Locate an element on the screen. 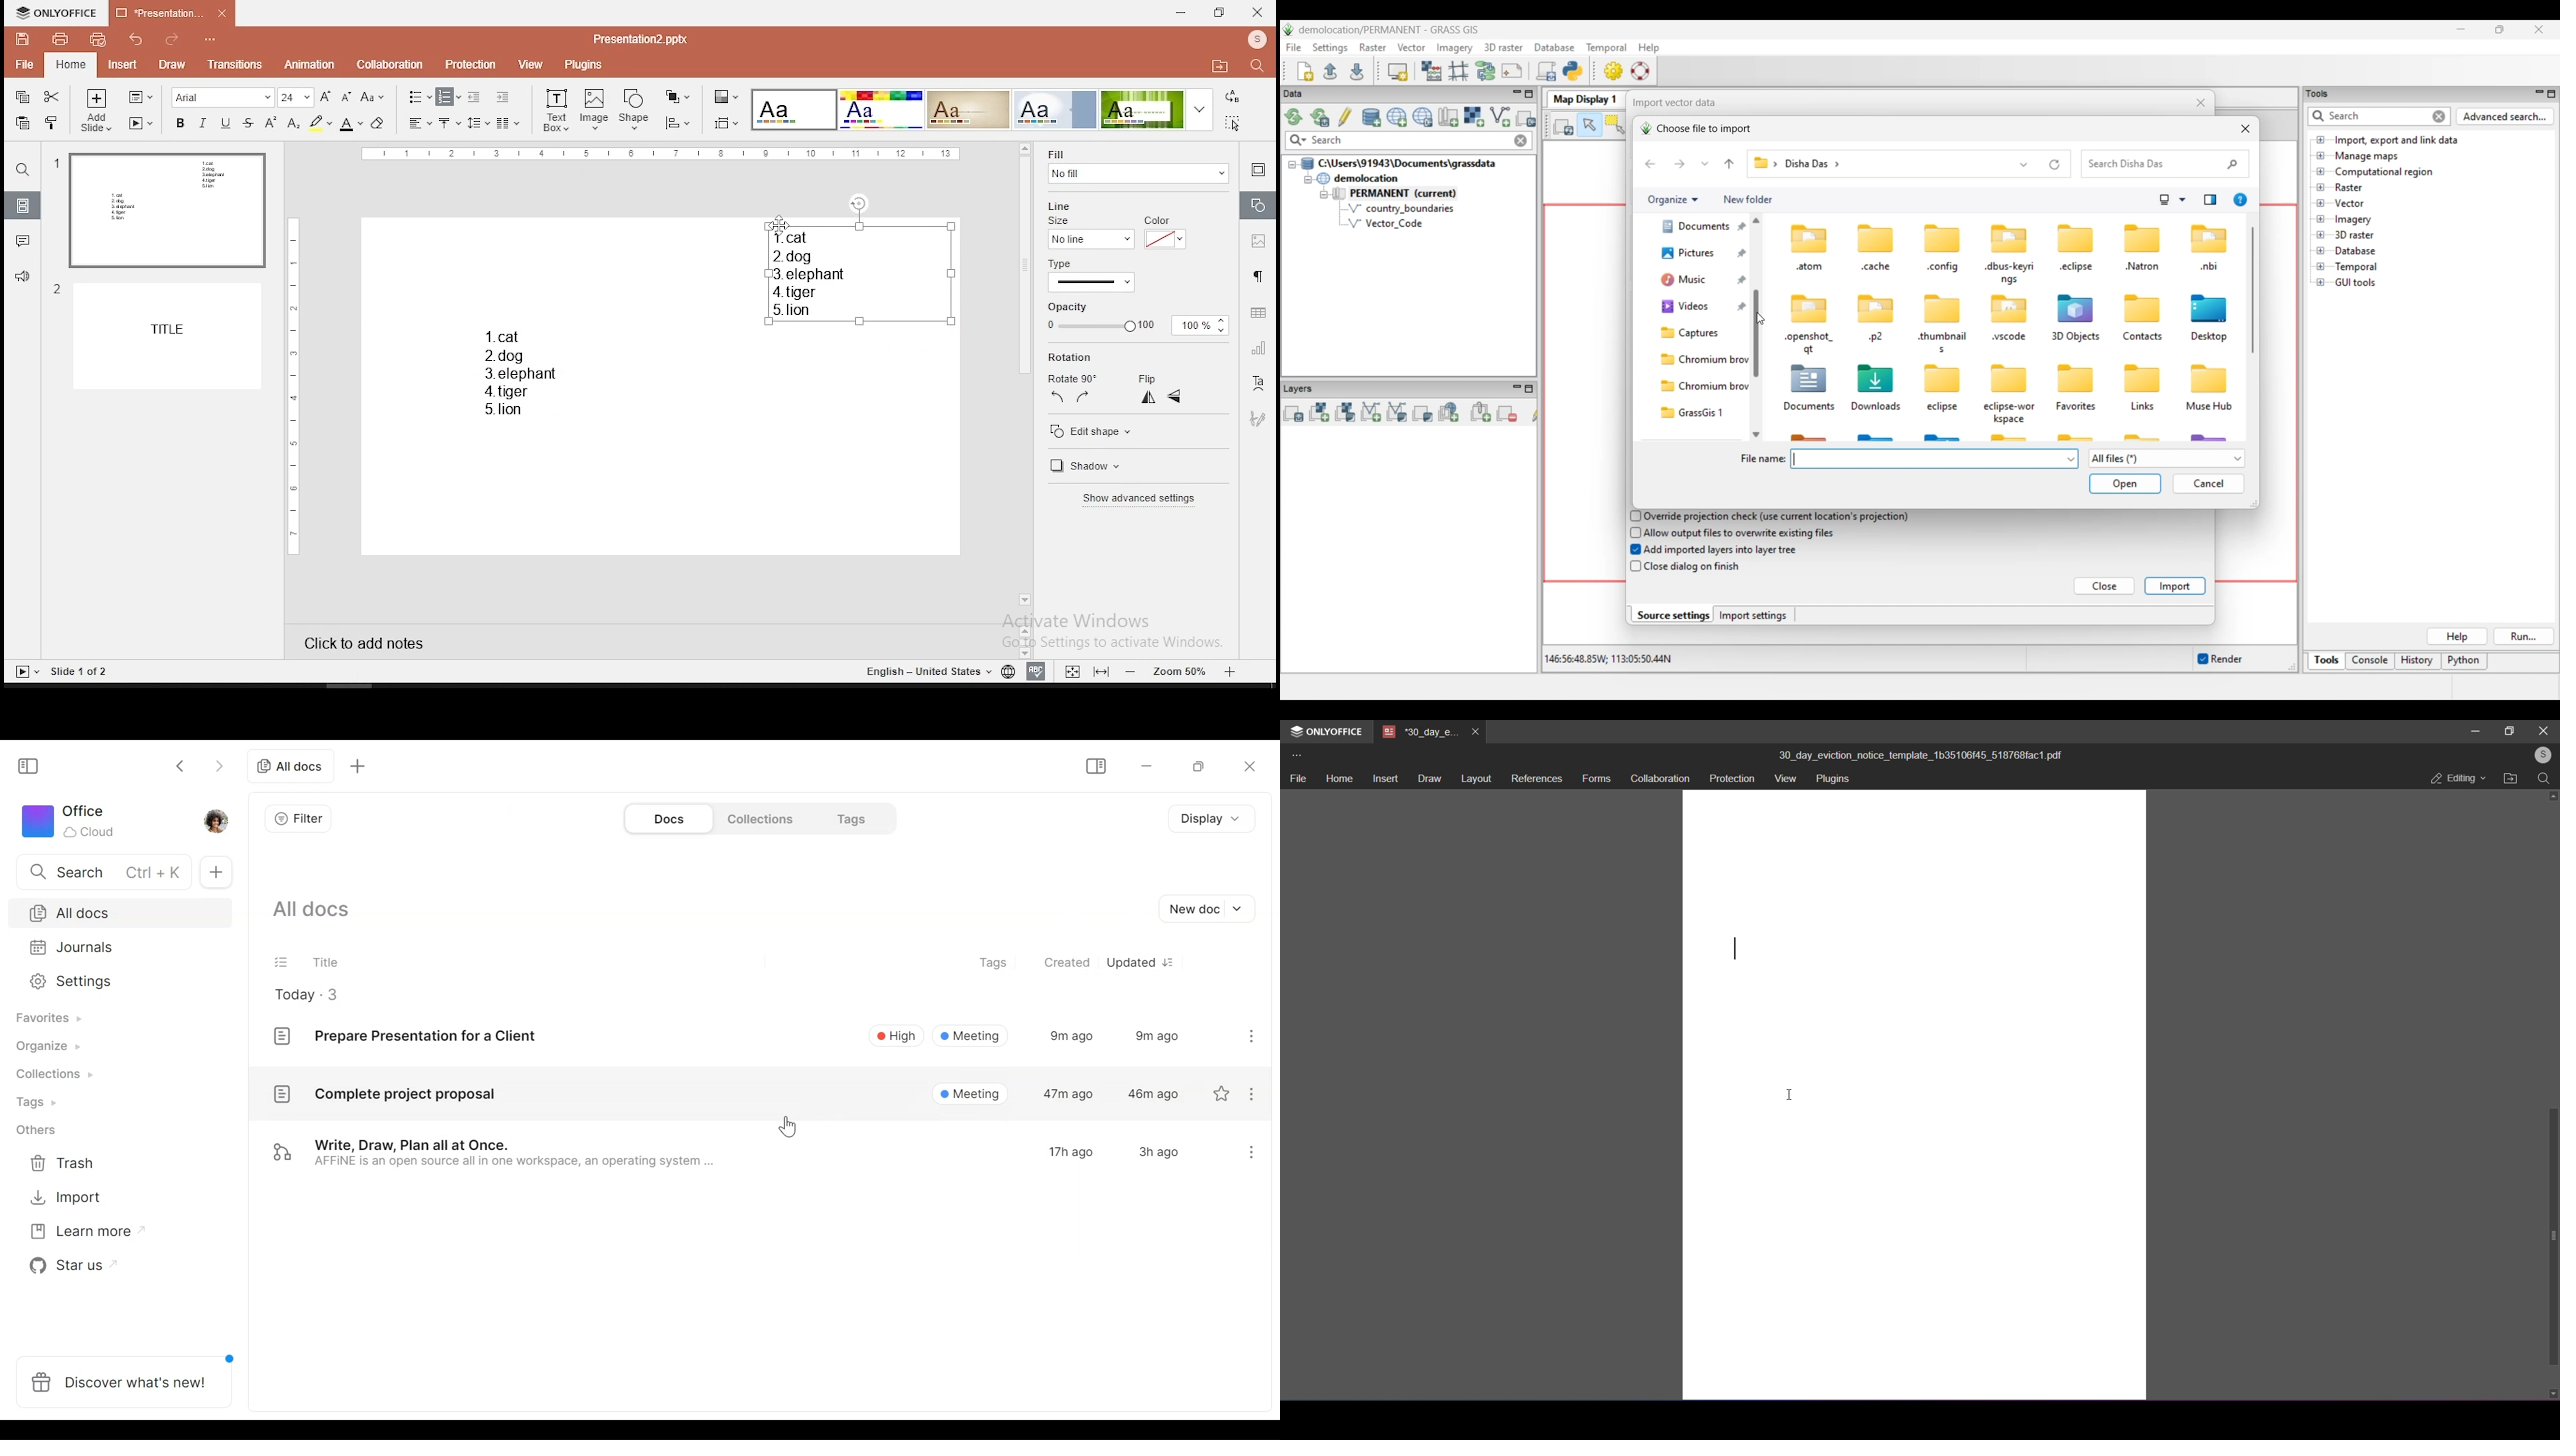 This screenshot has height=1456, width=2576. numbering is located at coordinates (449, 97).